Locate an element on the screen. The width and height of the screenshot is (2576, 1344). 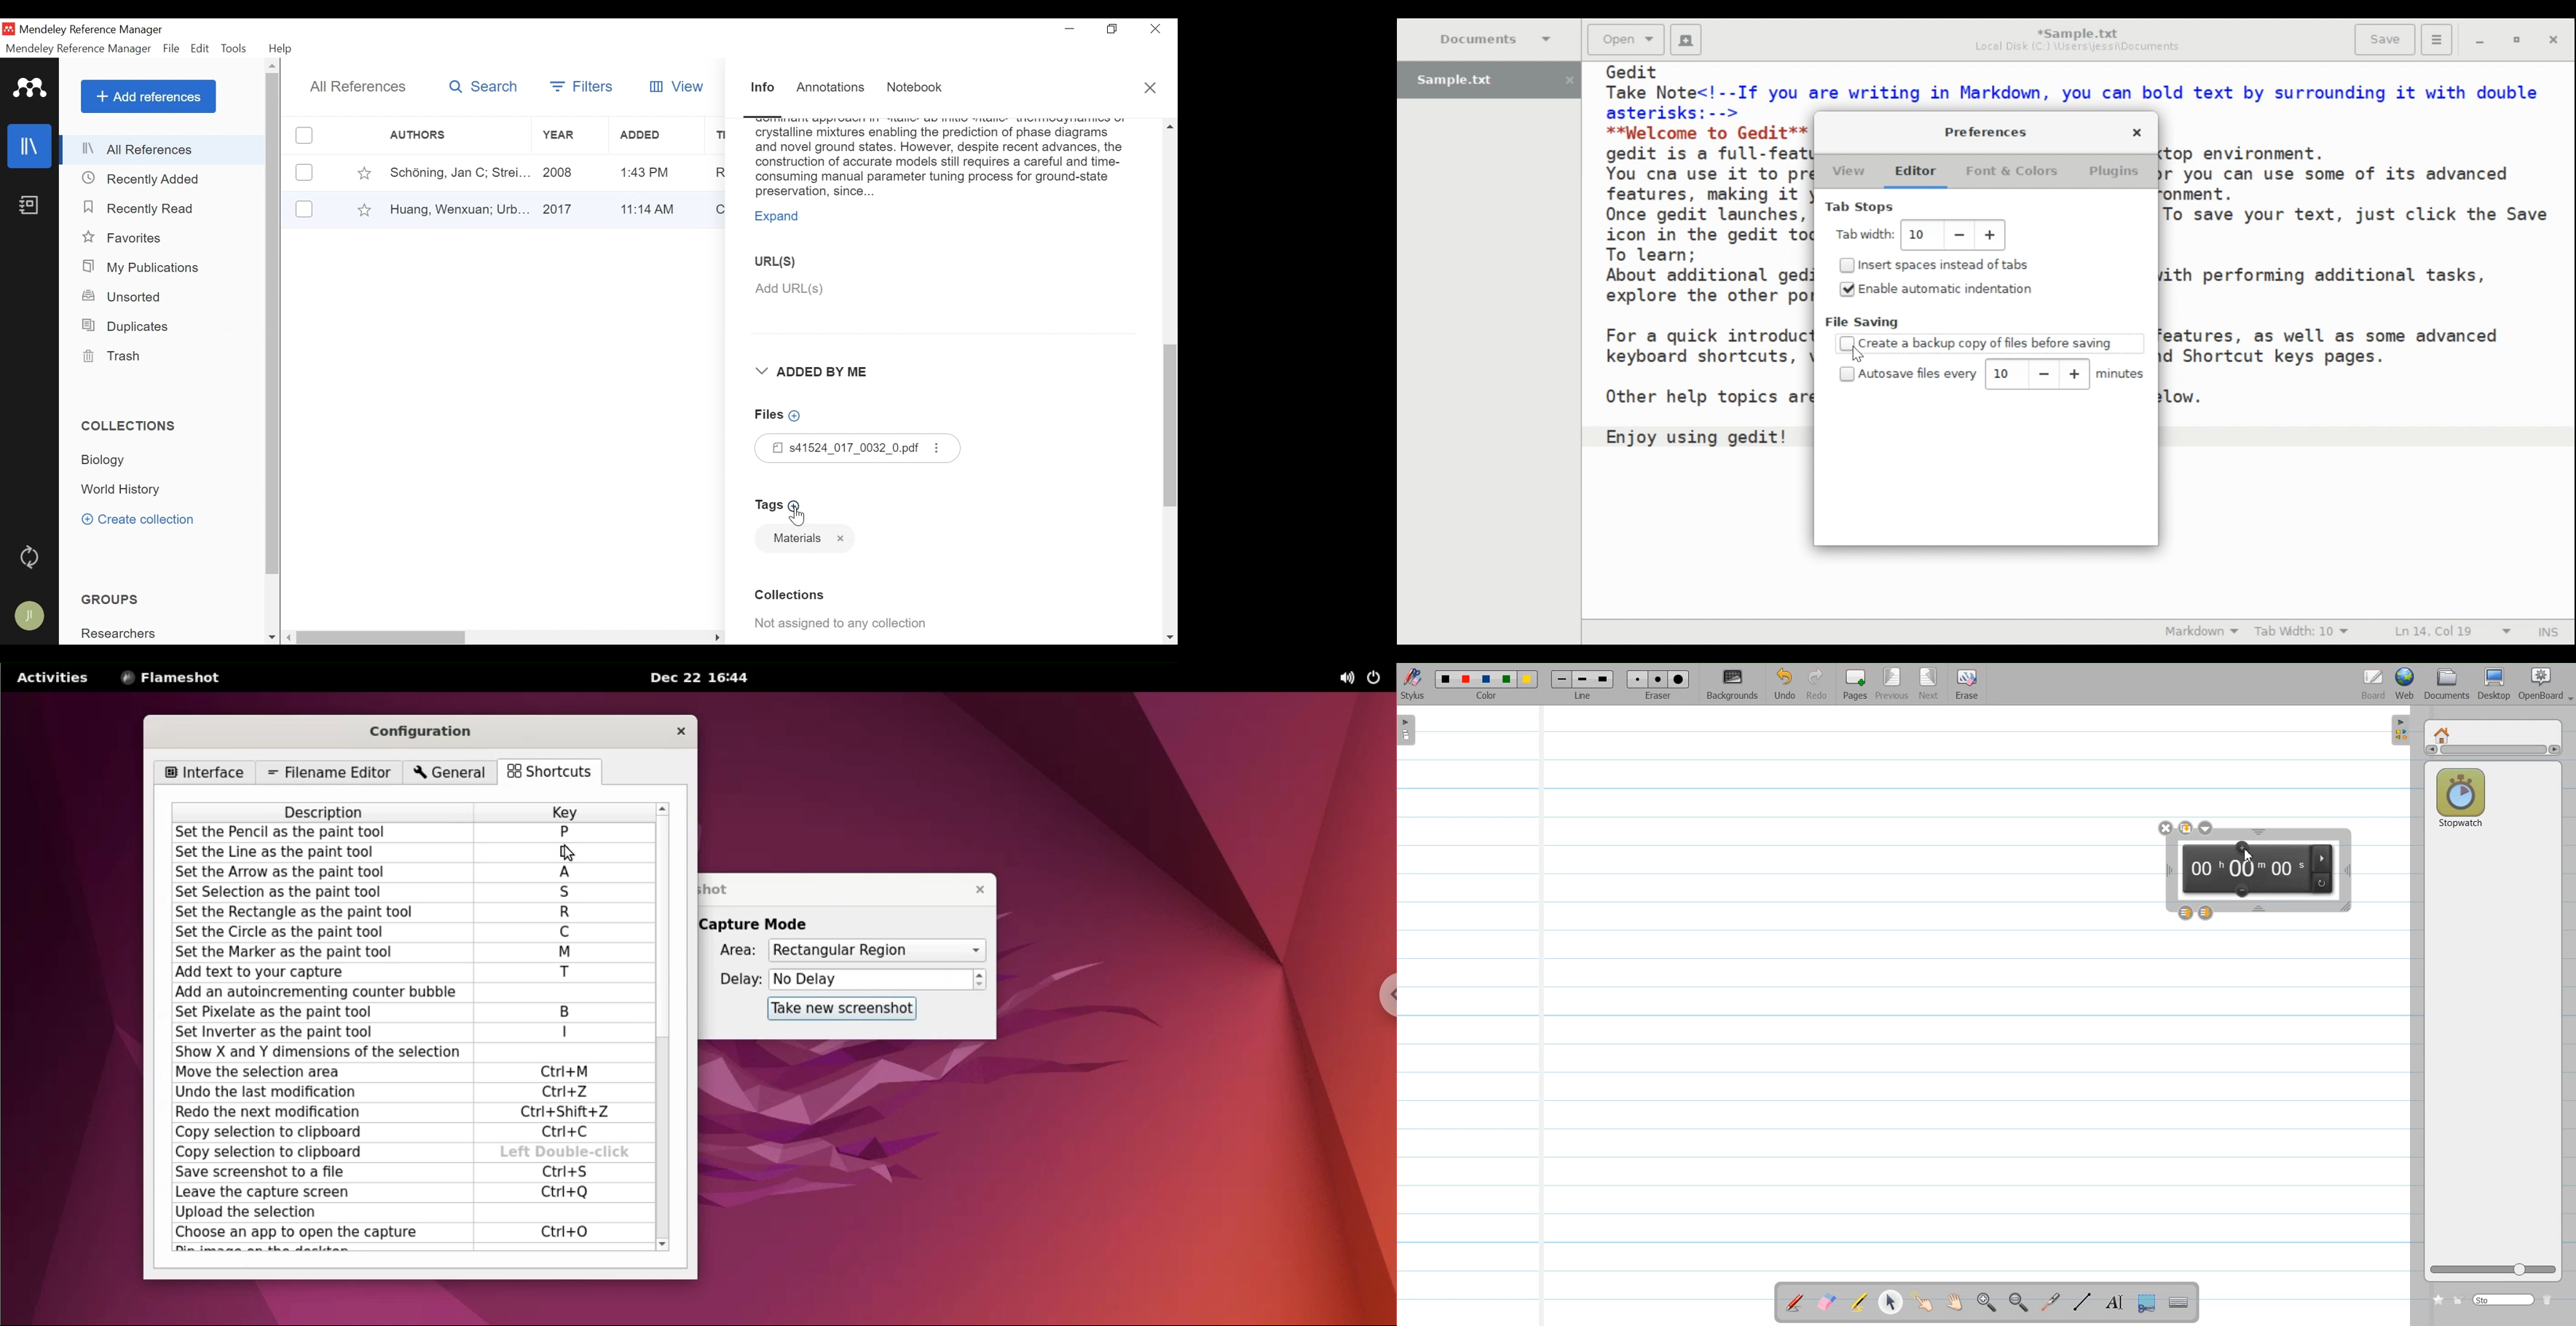
Collection is located at coordinates (123, 490).